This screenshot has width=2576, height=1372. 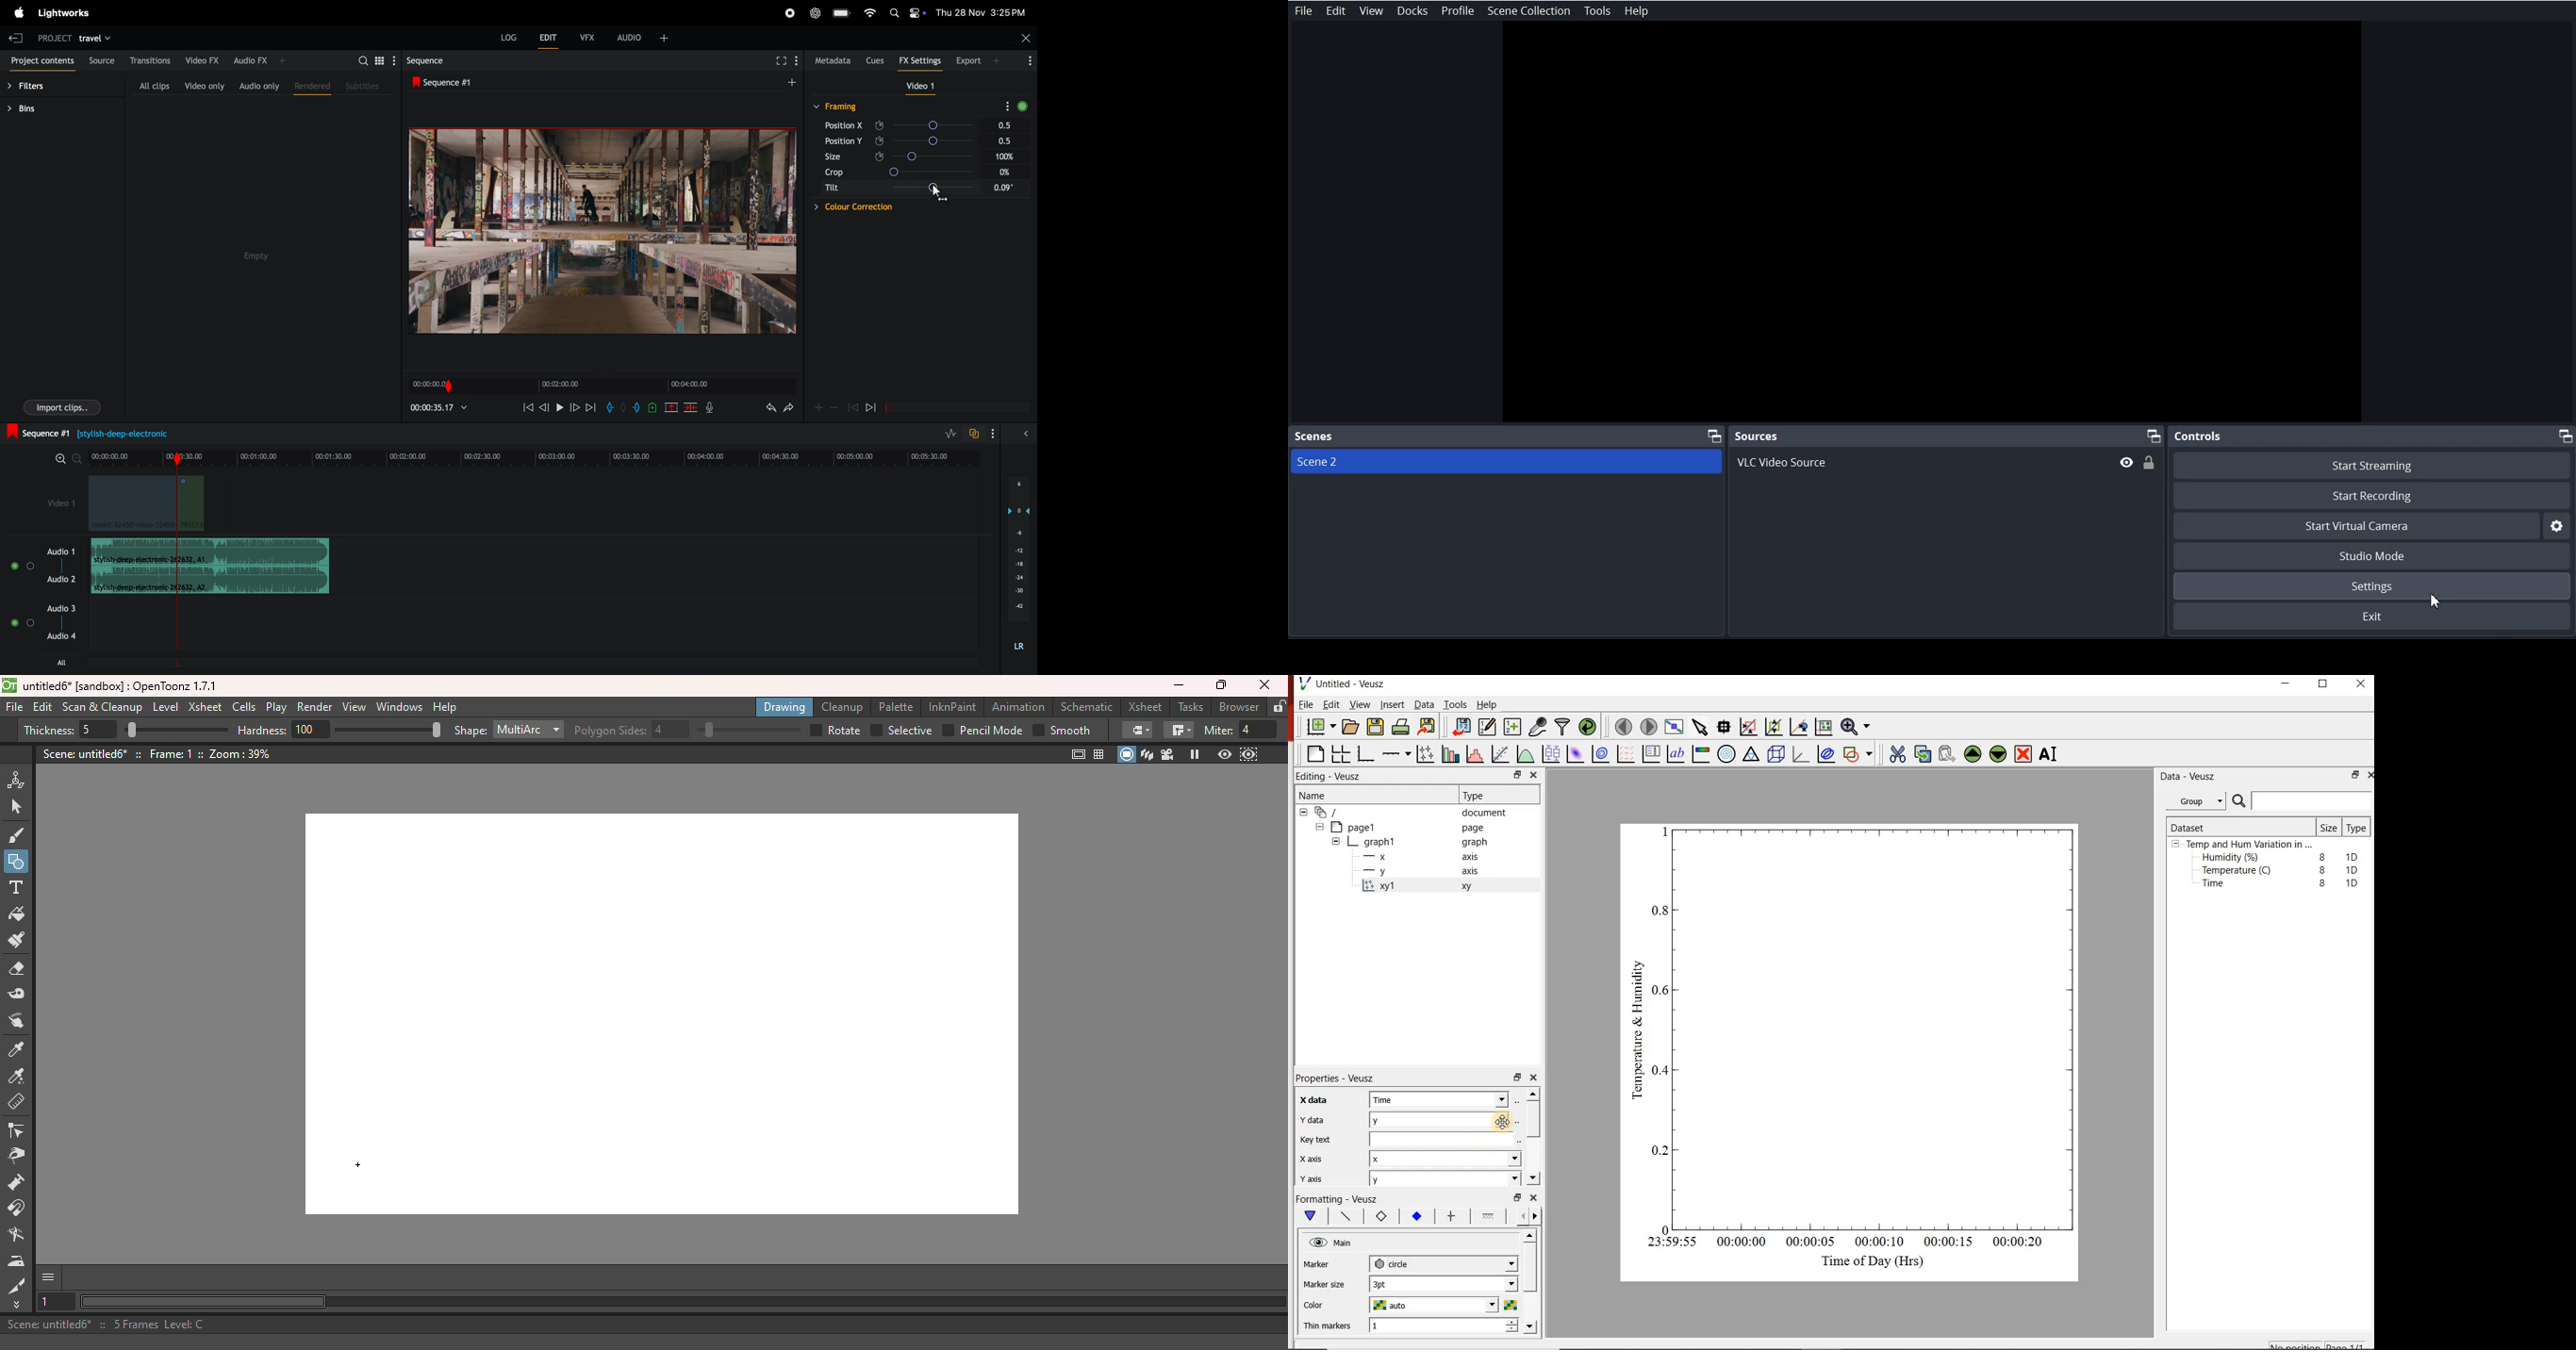 What do you see at coordinates (17, 1024) in the screenshot?
I see `Finger tool` at bounding box center [17, 1024].